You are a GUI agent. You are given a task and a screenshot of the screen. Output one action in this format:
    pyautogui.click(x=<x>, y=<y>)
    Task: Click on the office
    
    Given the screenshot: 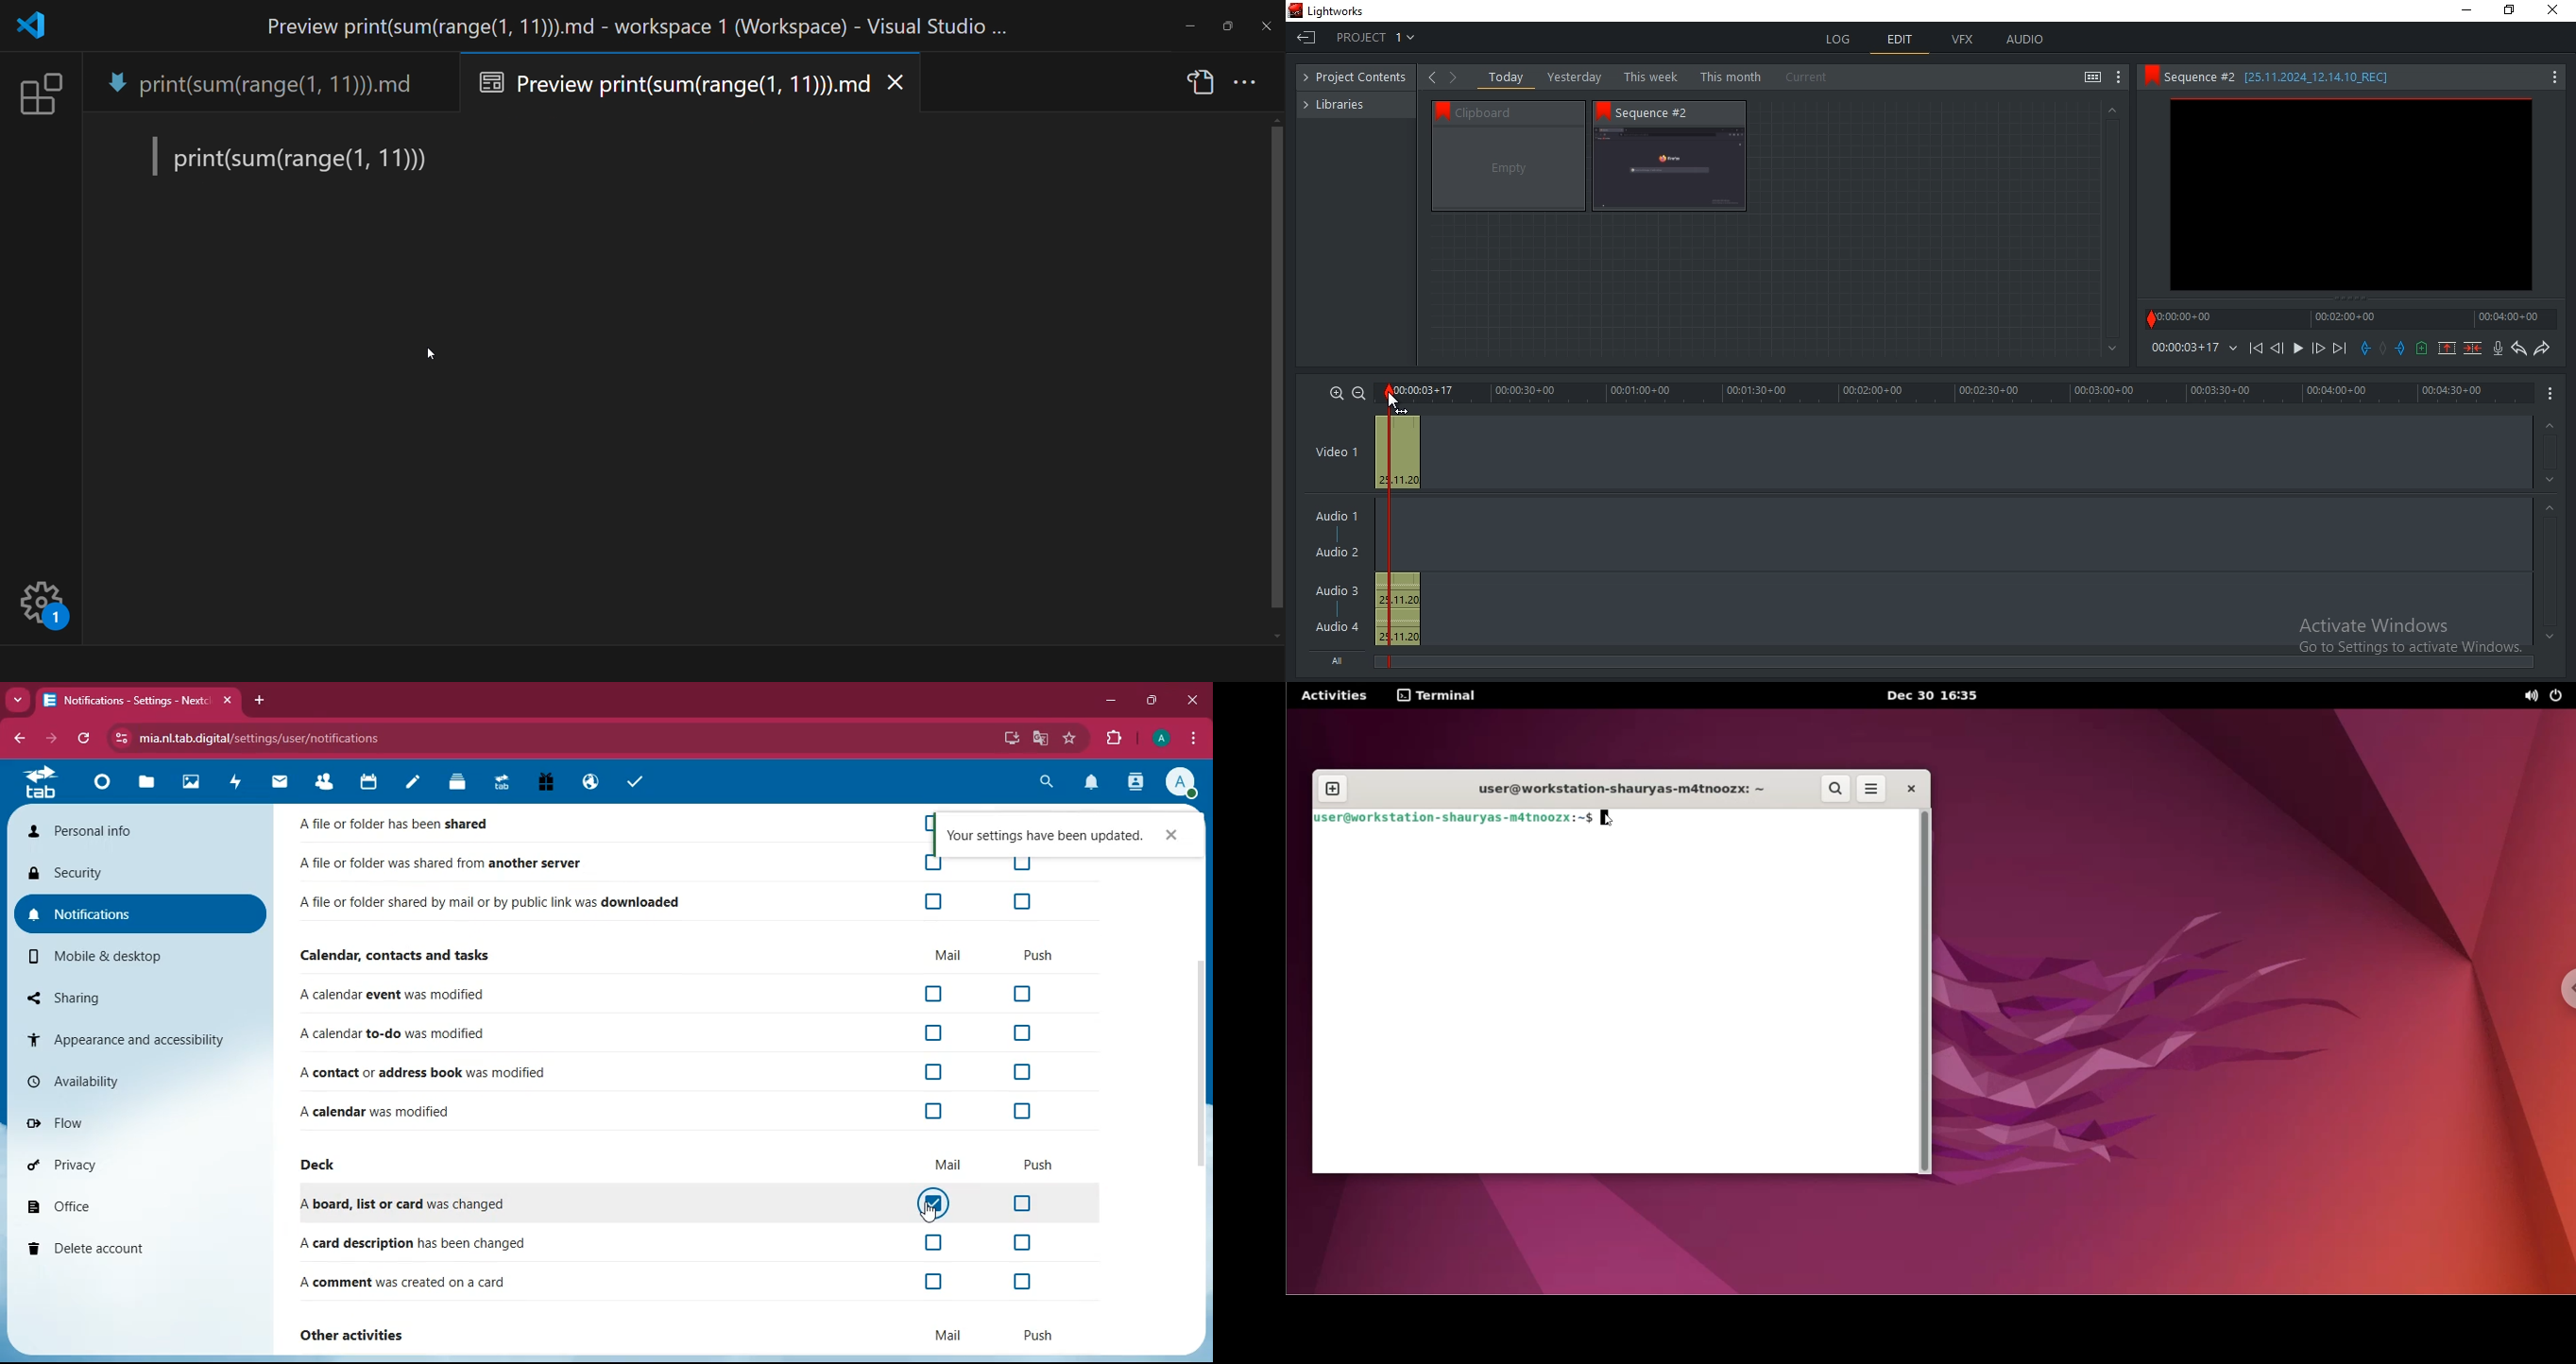 What is the action you would take?
    pyautogui.click(x=138, y=1208)
    